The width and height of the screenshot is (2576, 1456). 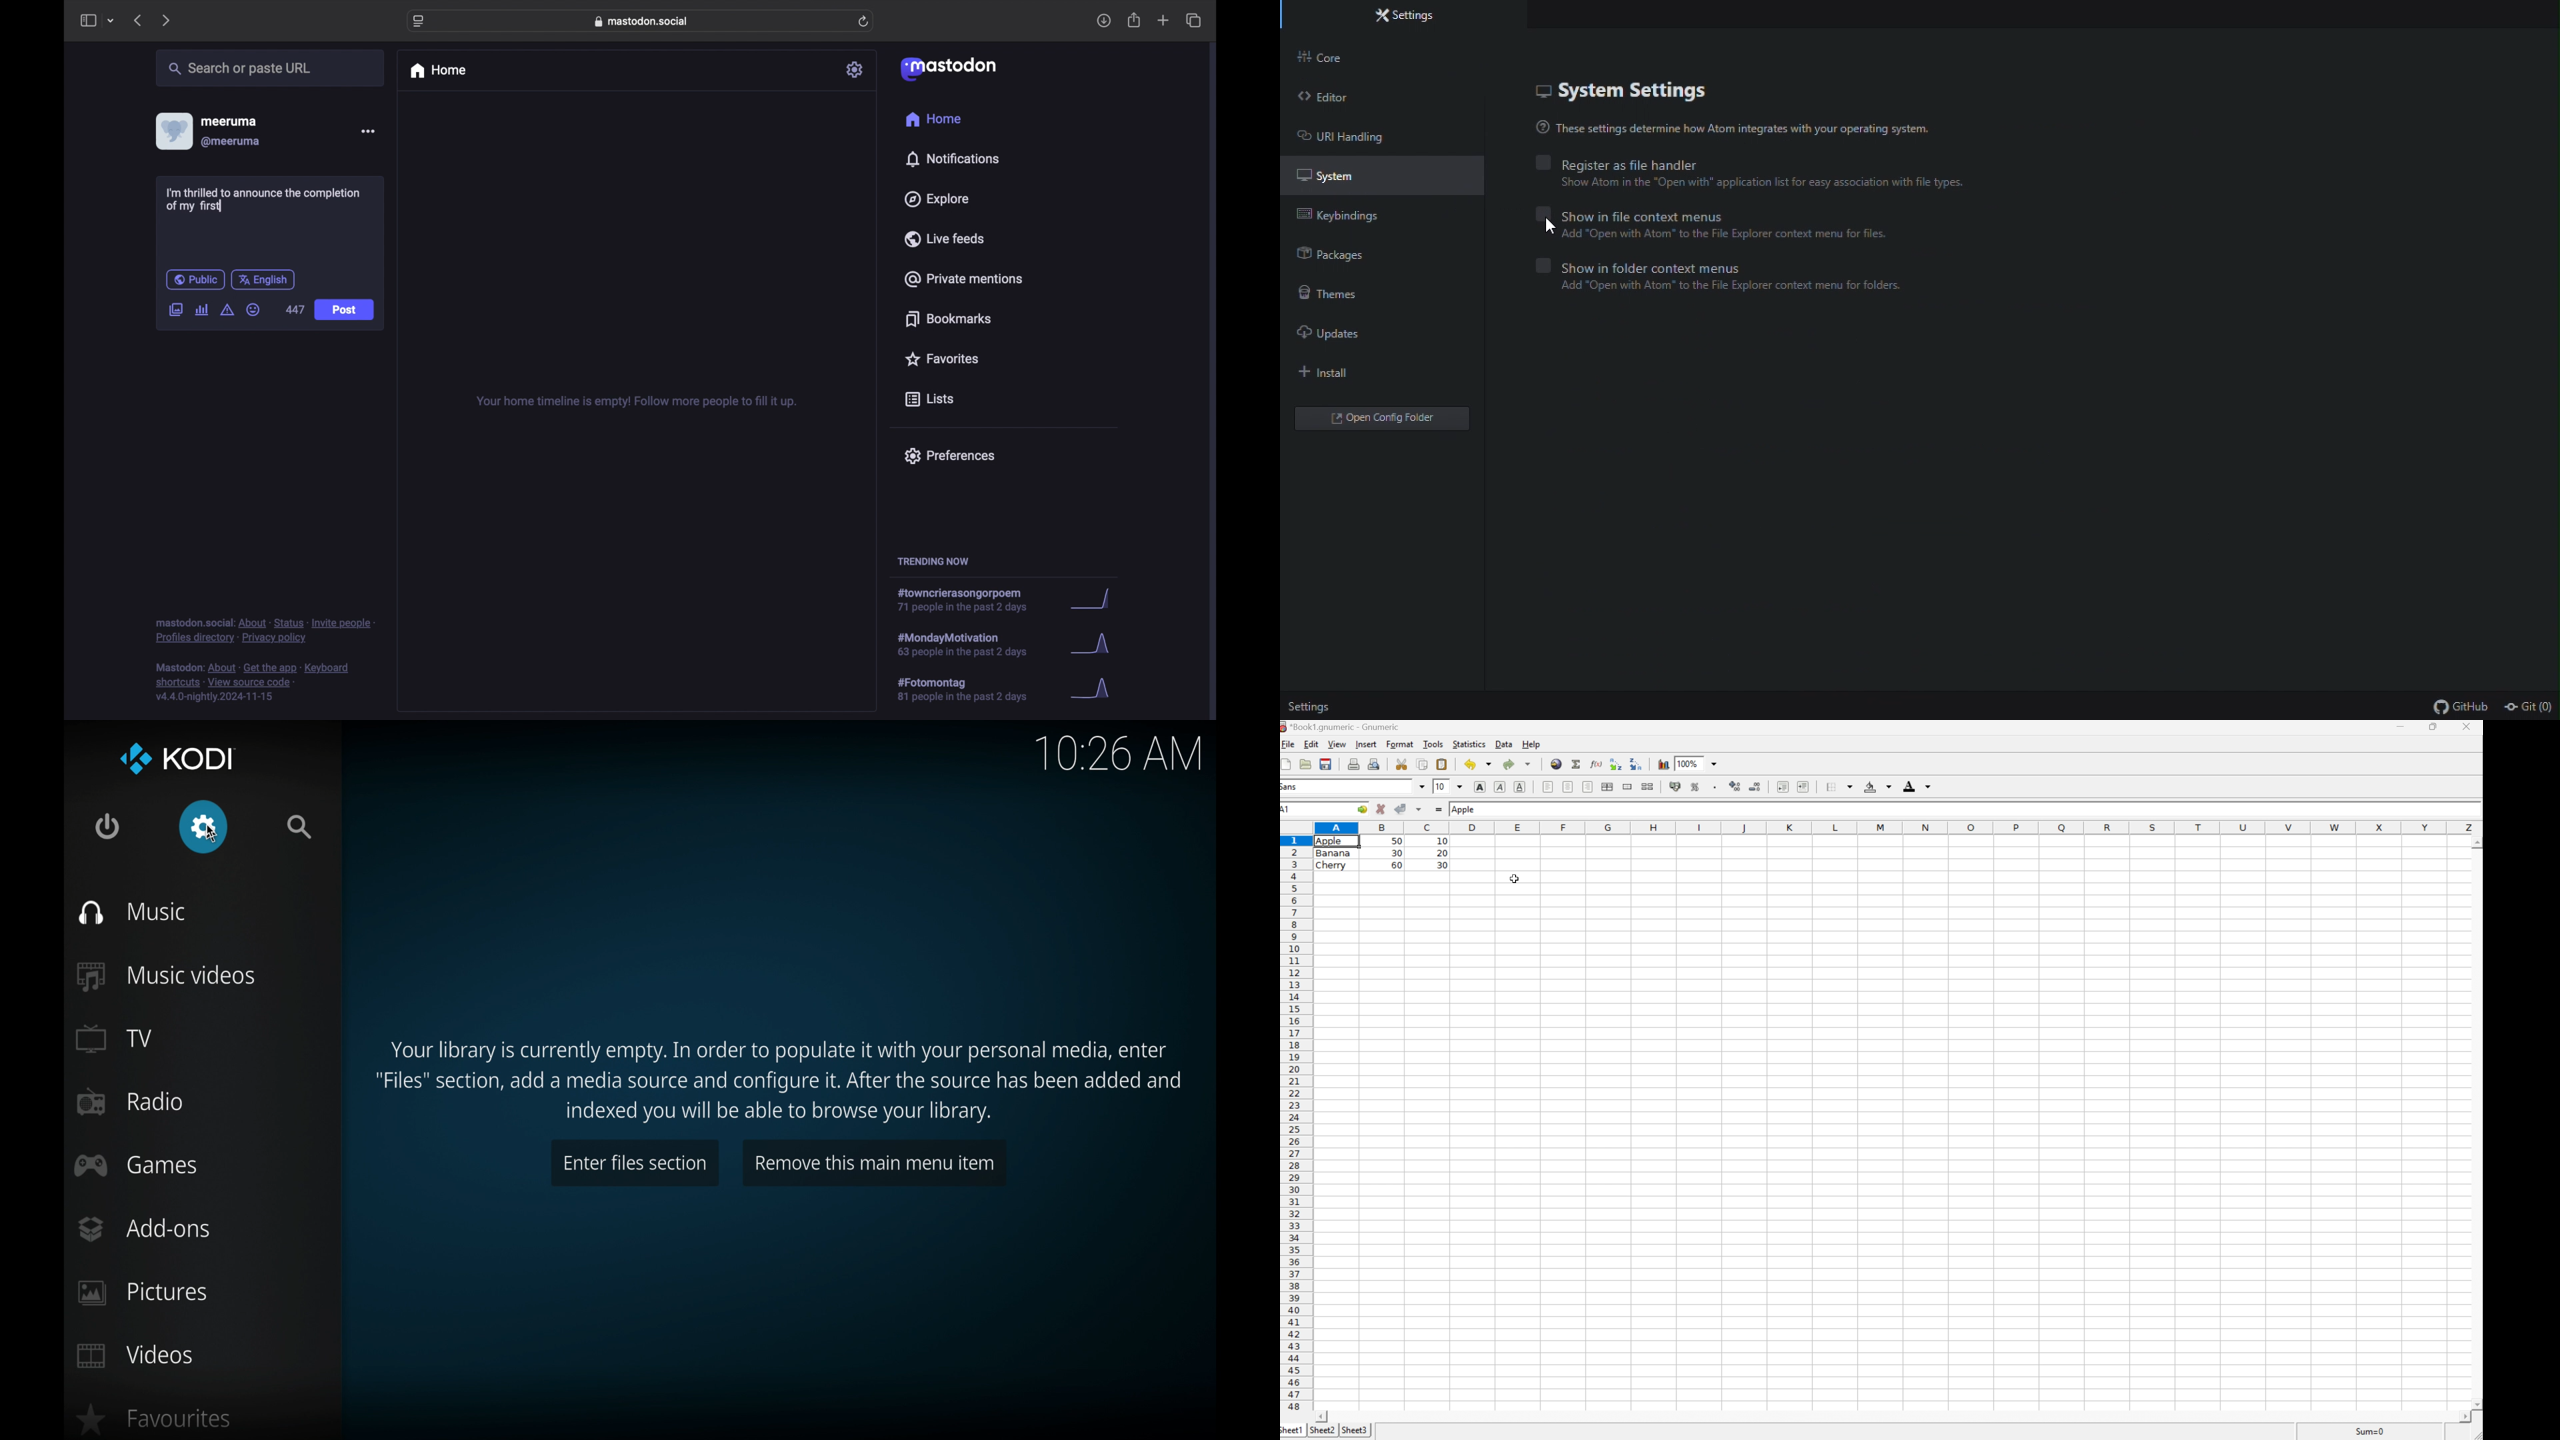 What do you see at coordinates (1459, 788) in the screenshot?
I see `drop down` at bounding box center [1459, 788].